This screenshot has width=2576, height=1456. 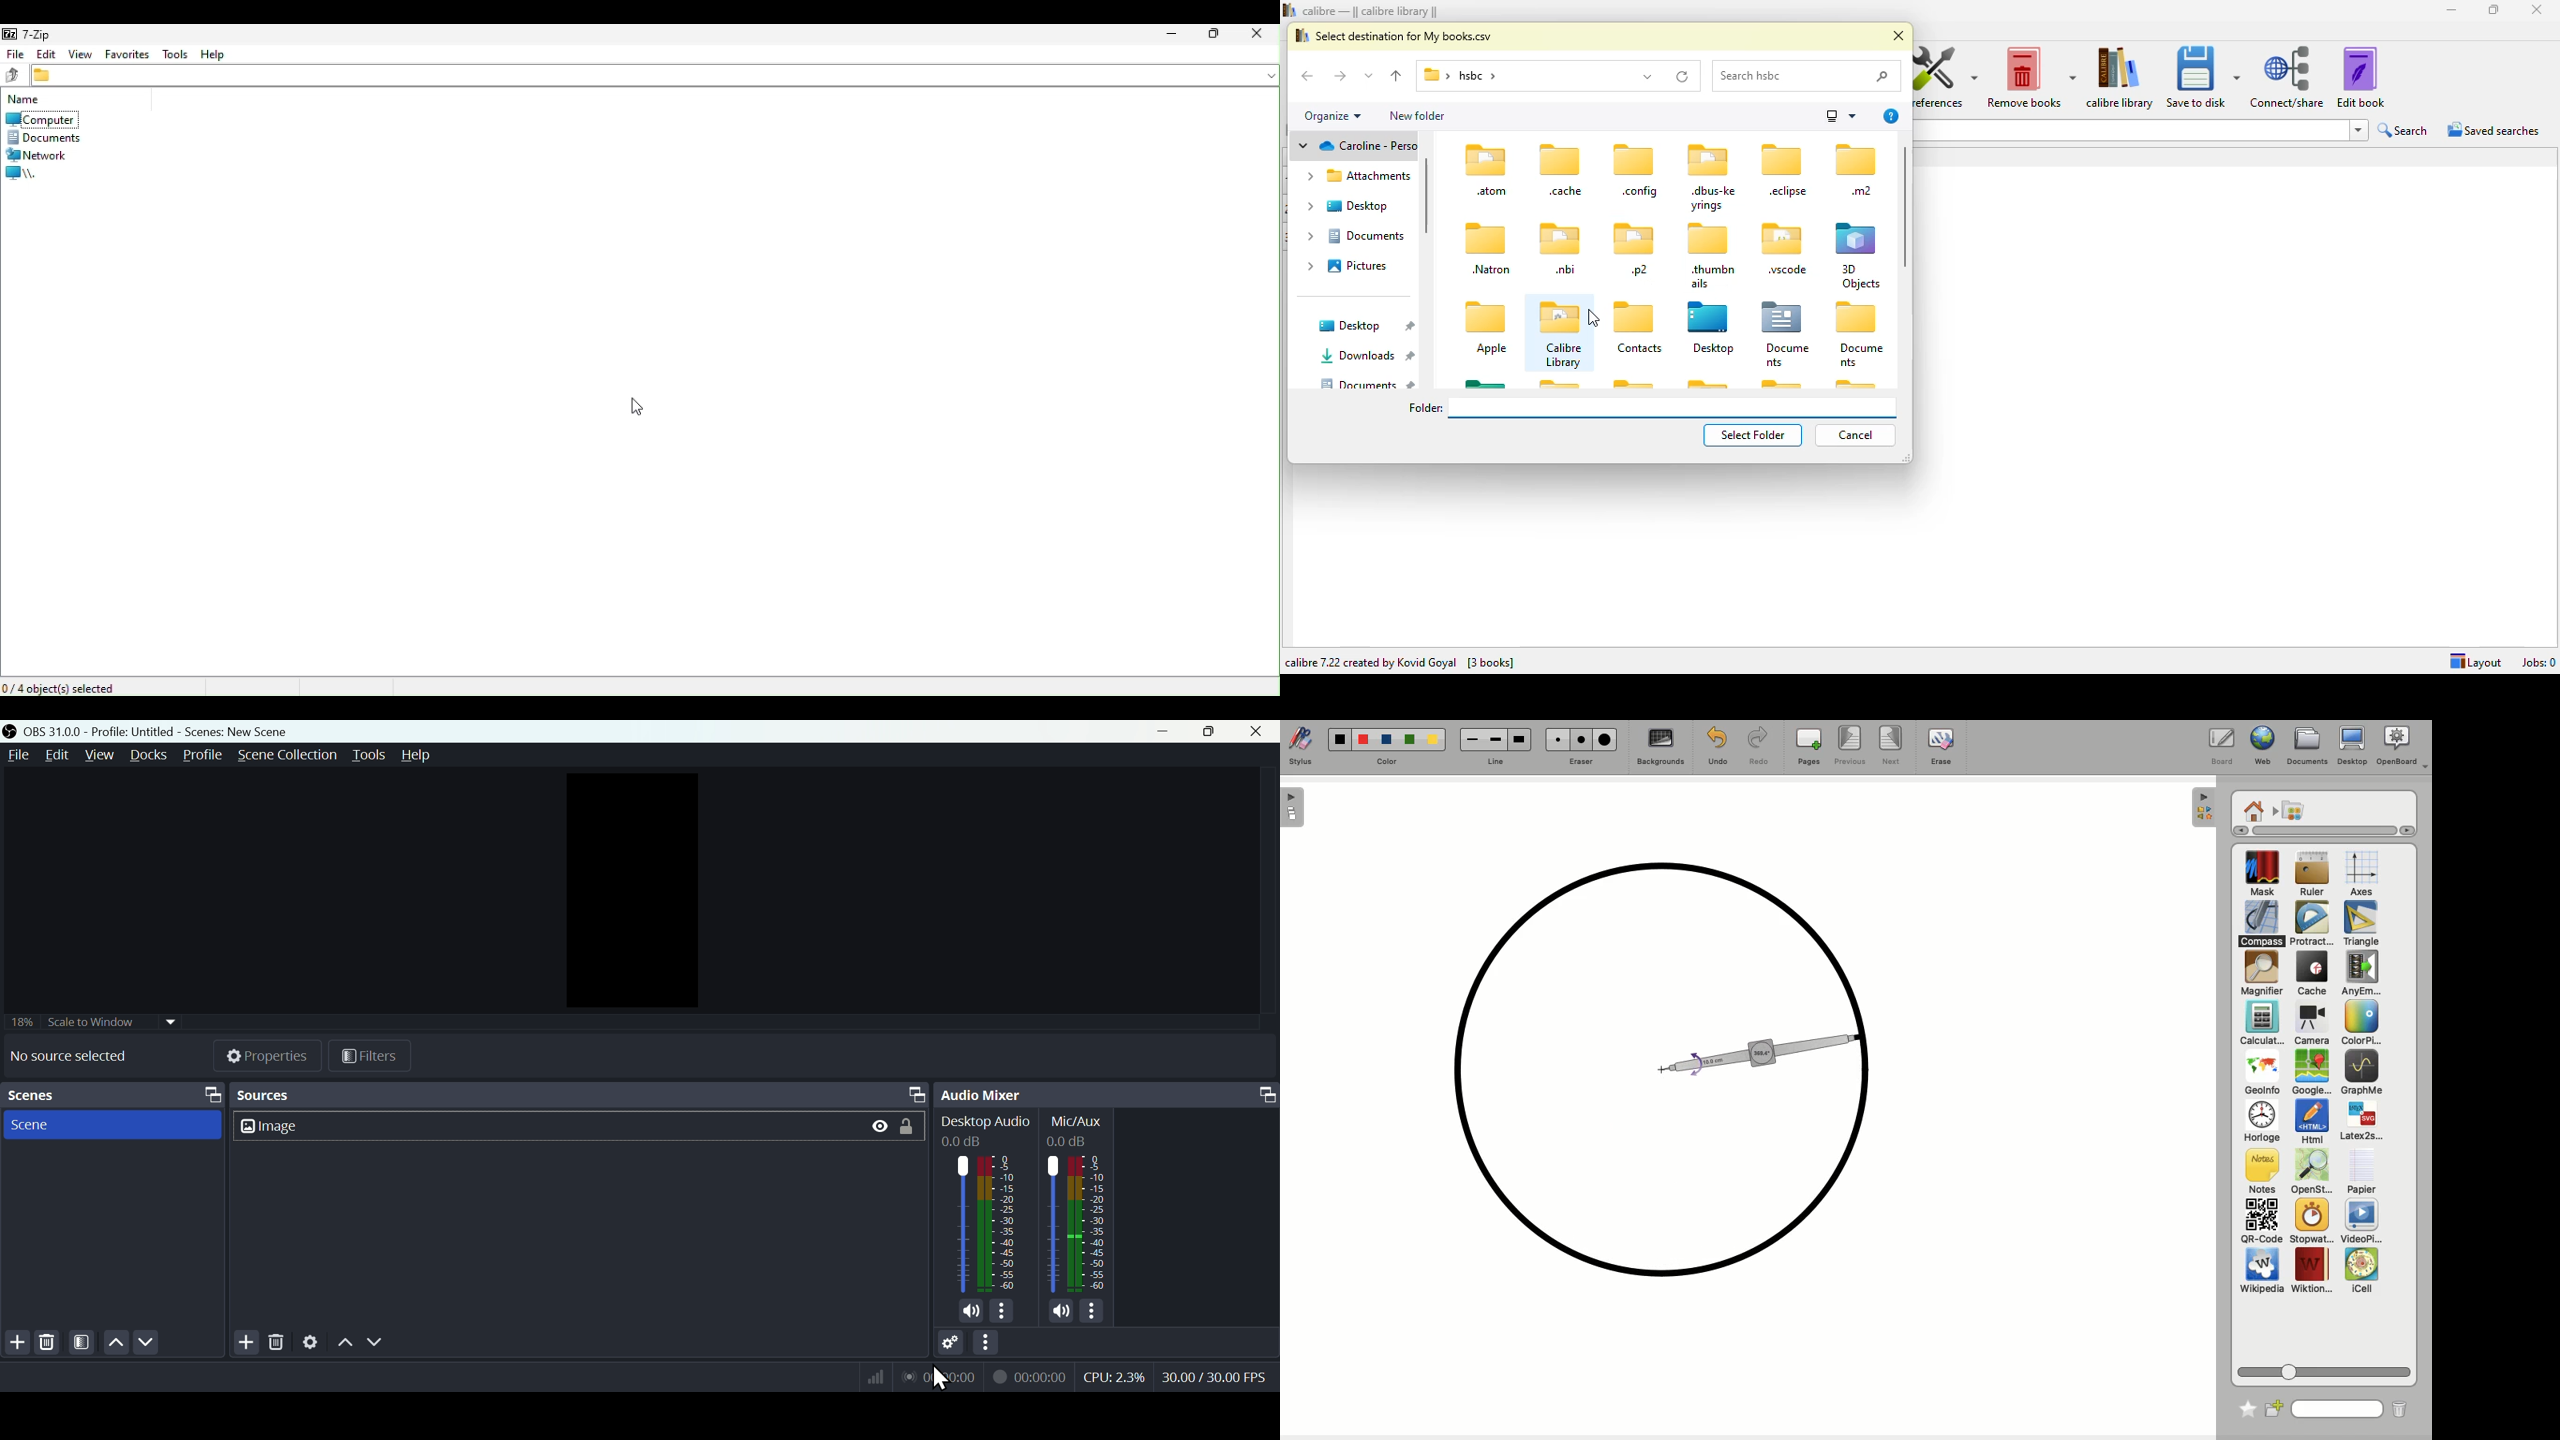 I want to click on , so click(x=903, y=1127).